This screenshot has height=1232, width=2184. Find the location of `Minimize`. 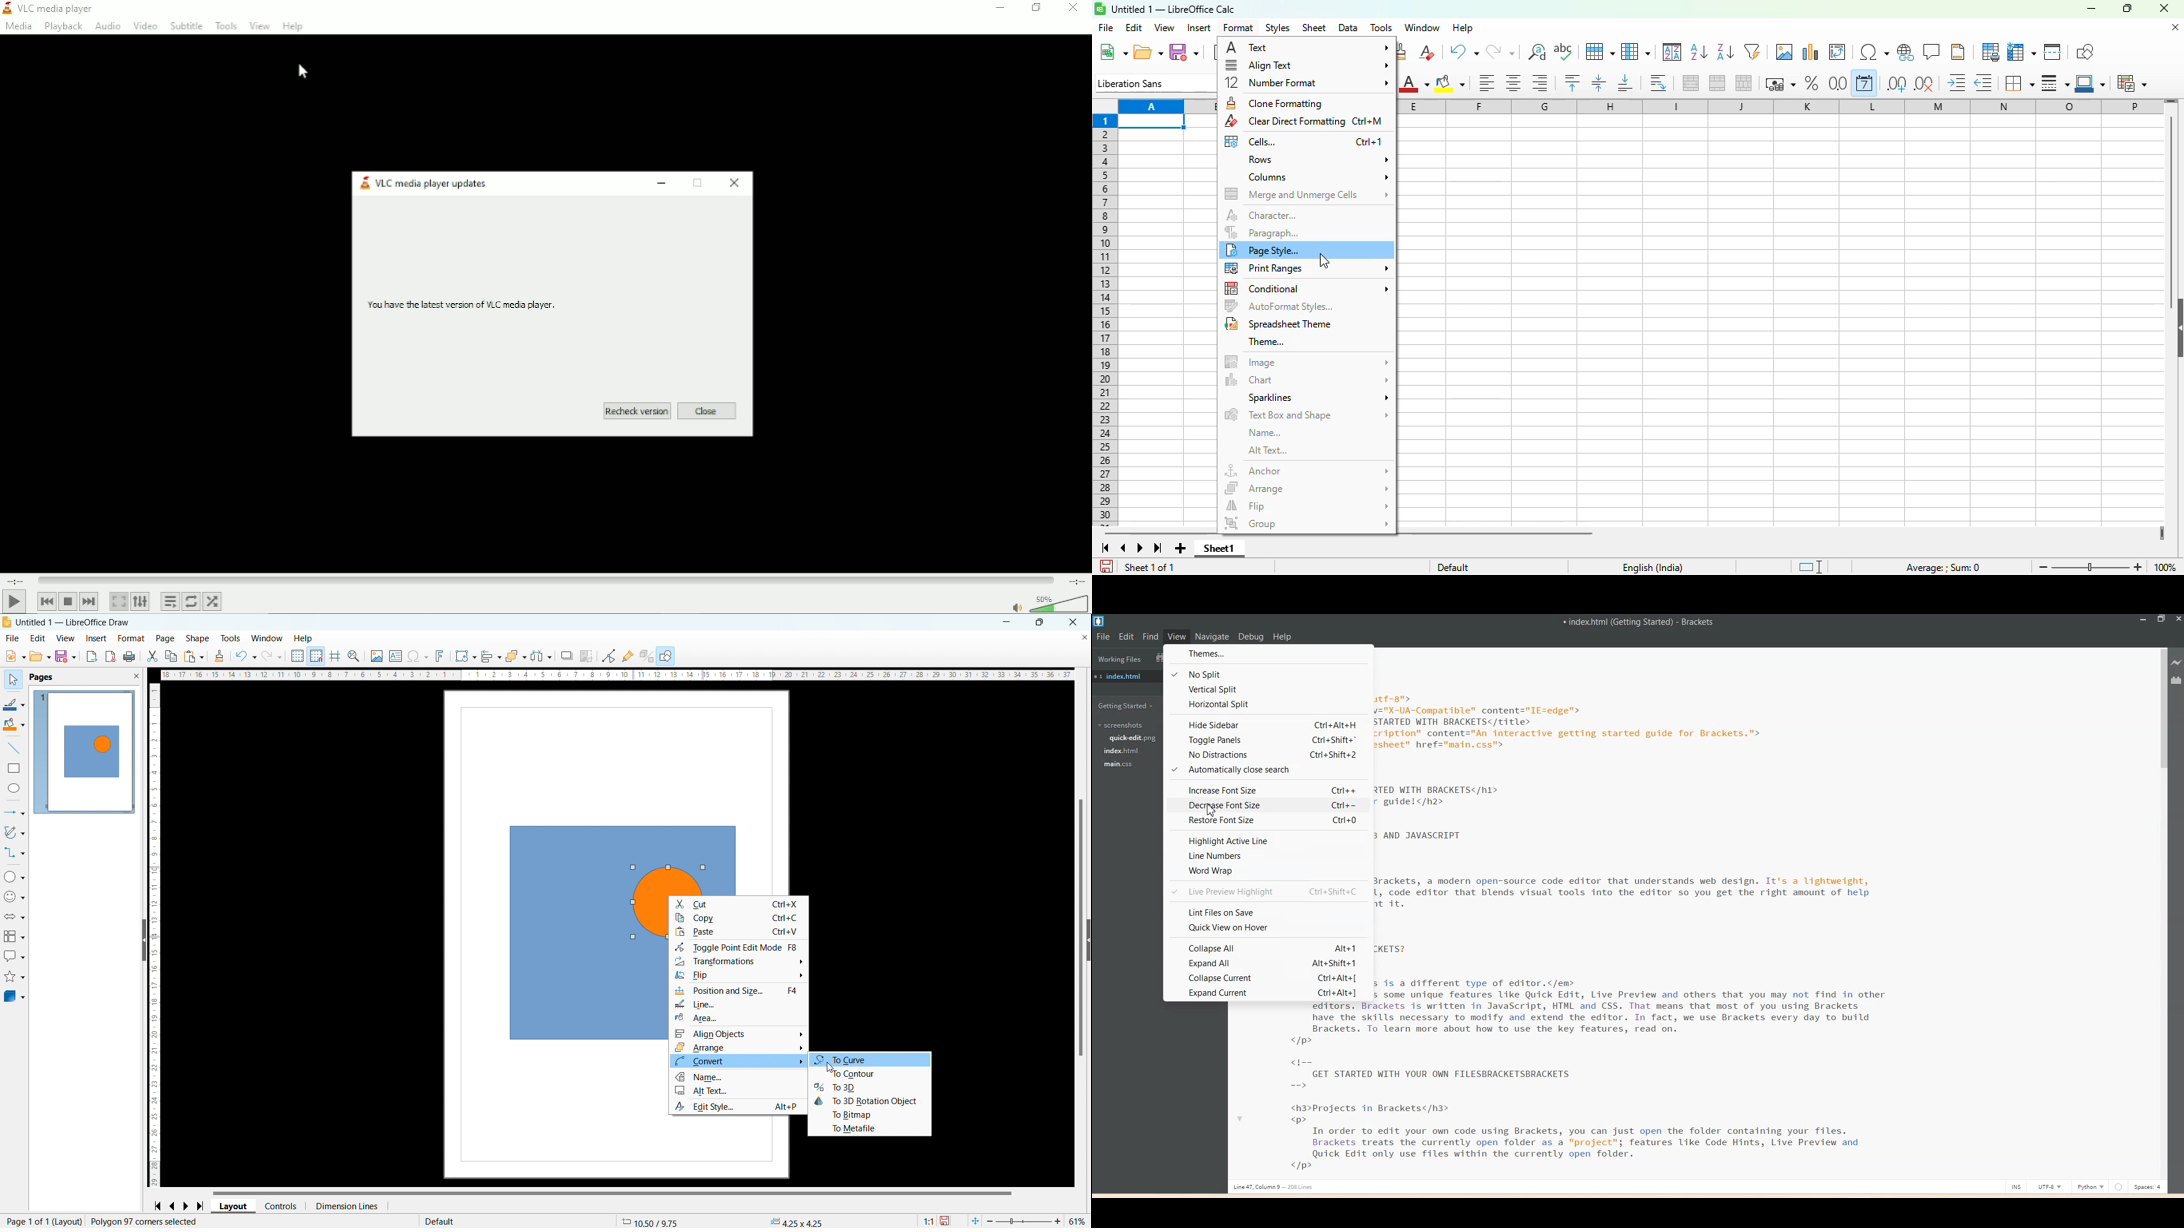

Minimize is located at coordinates (1000, 8).